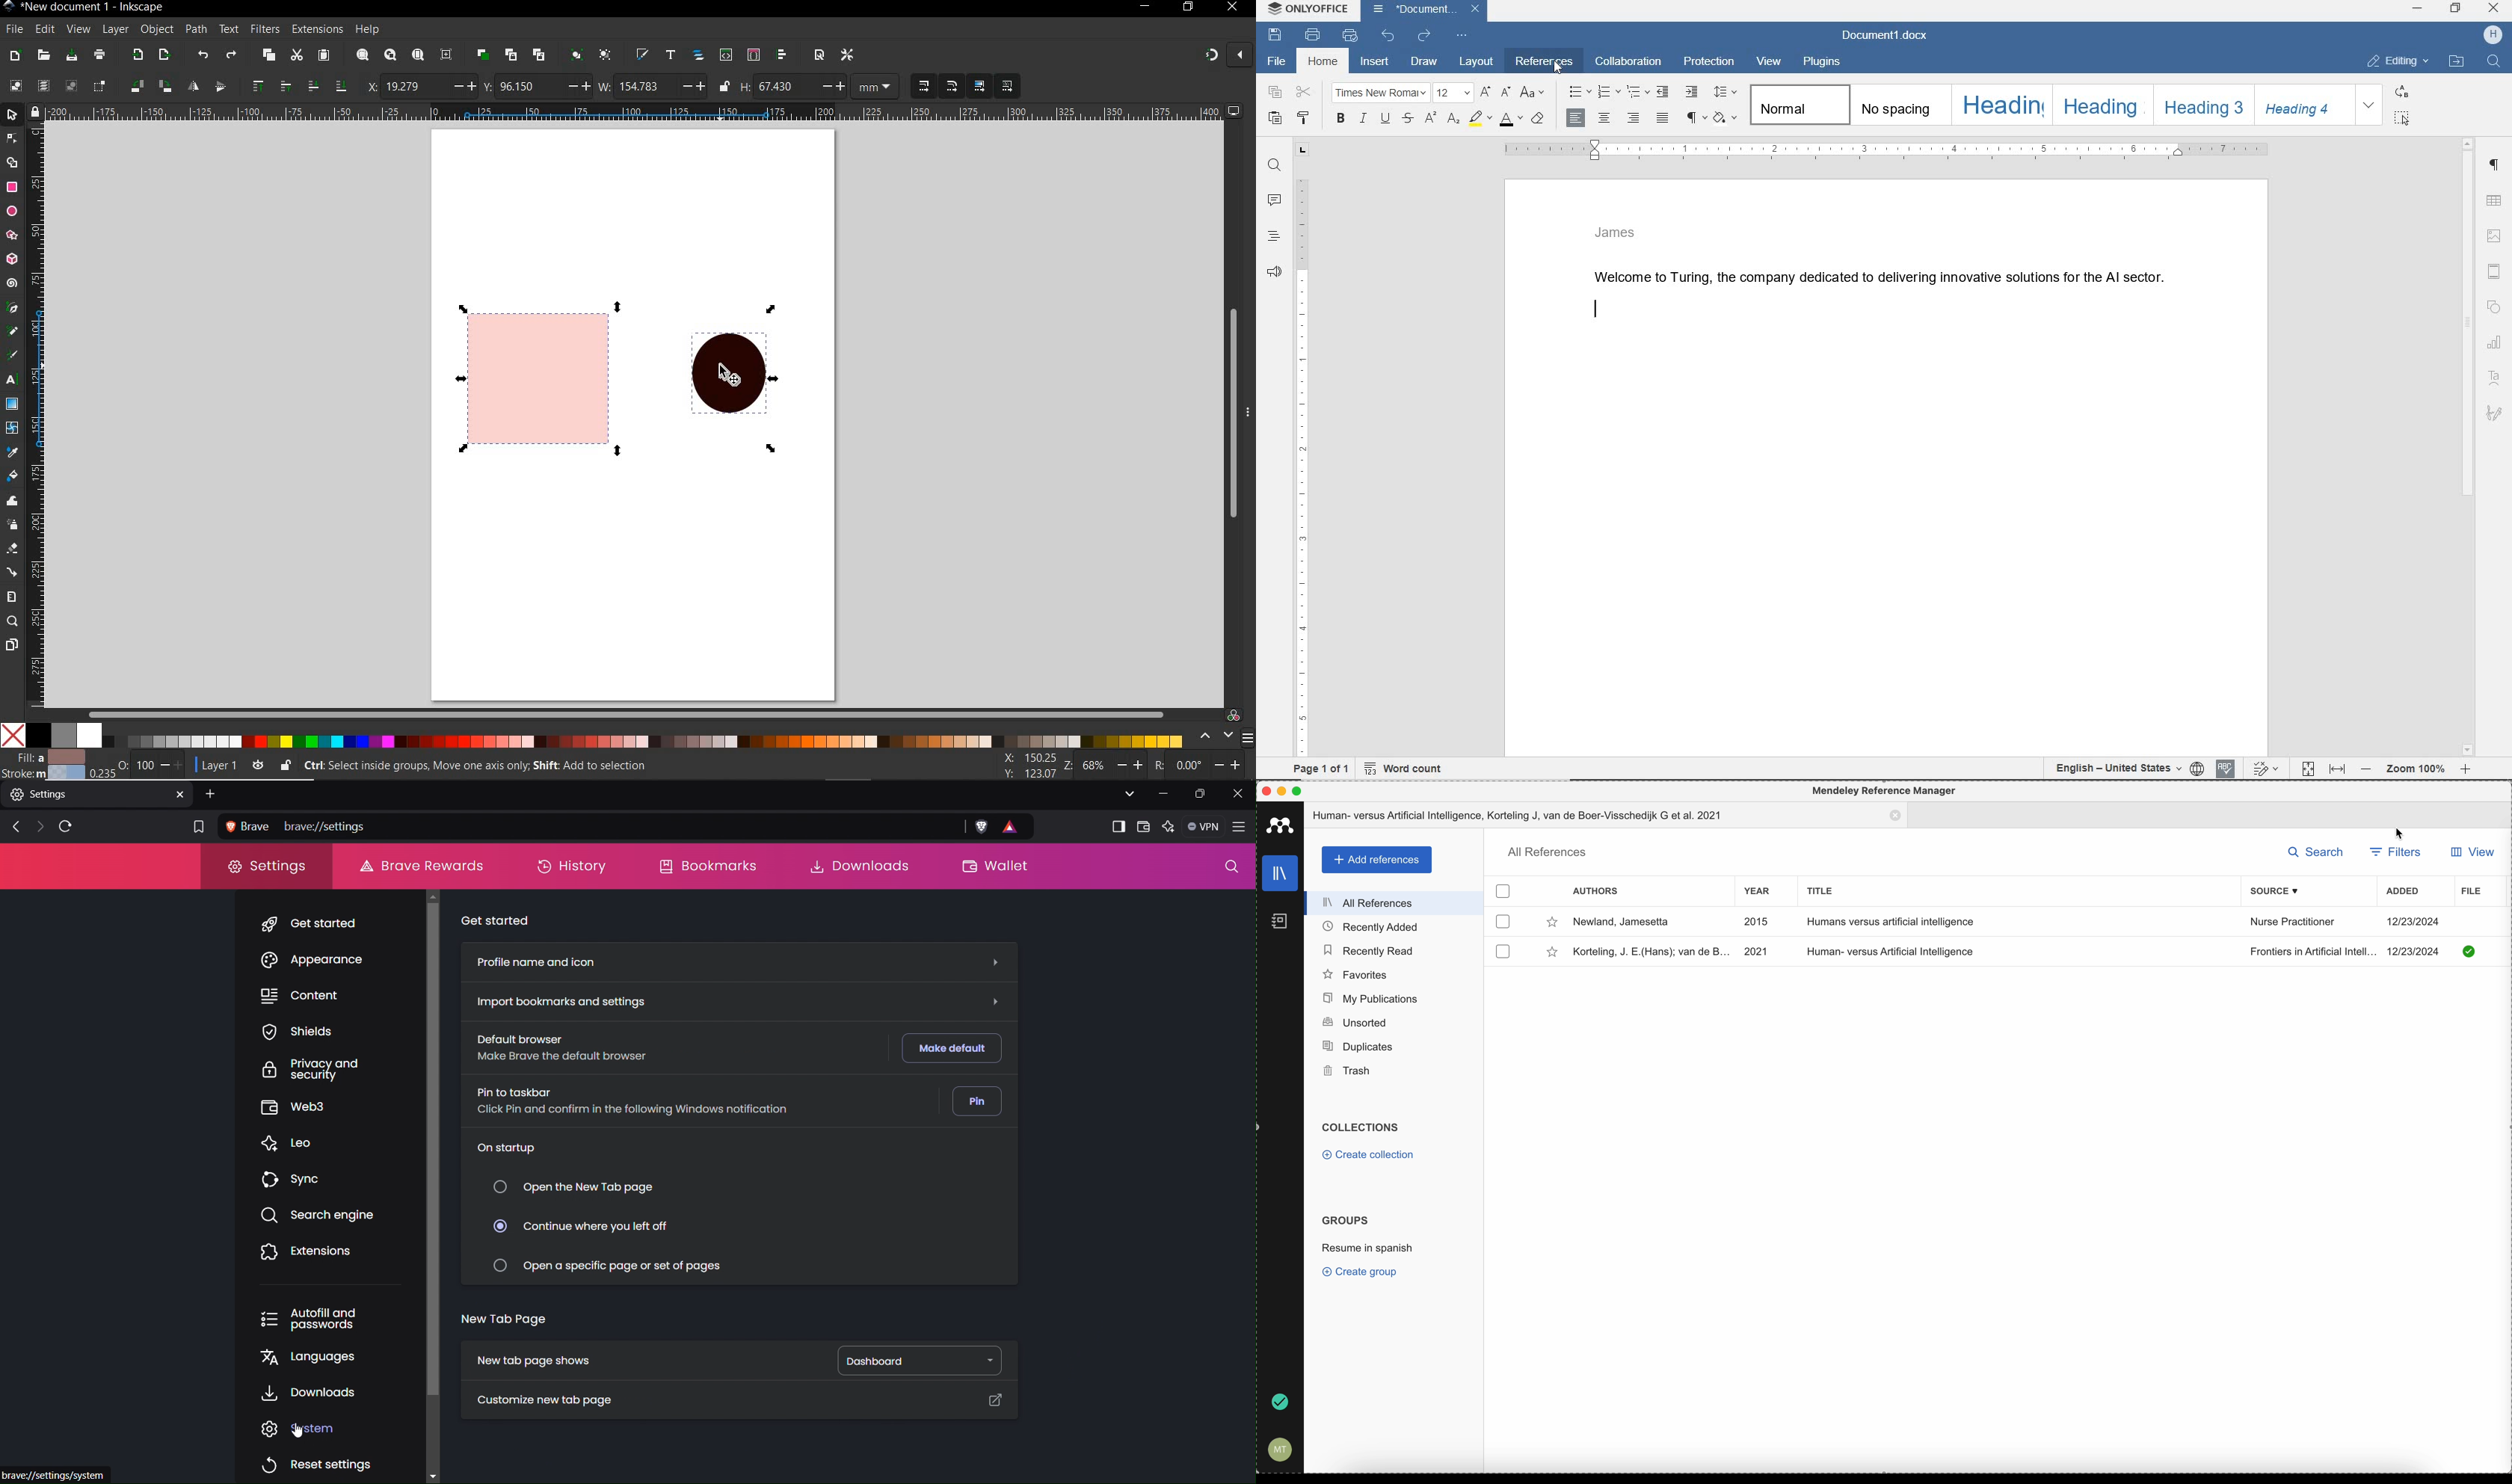  What do you see at coordinates (1240, 828) in the screenshot?
I see `Application Menu` at bounding box center [1240, 828].